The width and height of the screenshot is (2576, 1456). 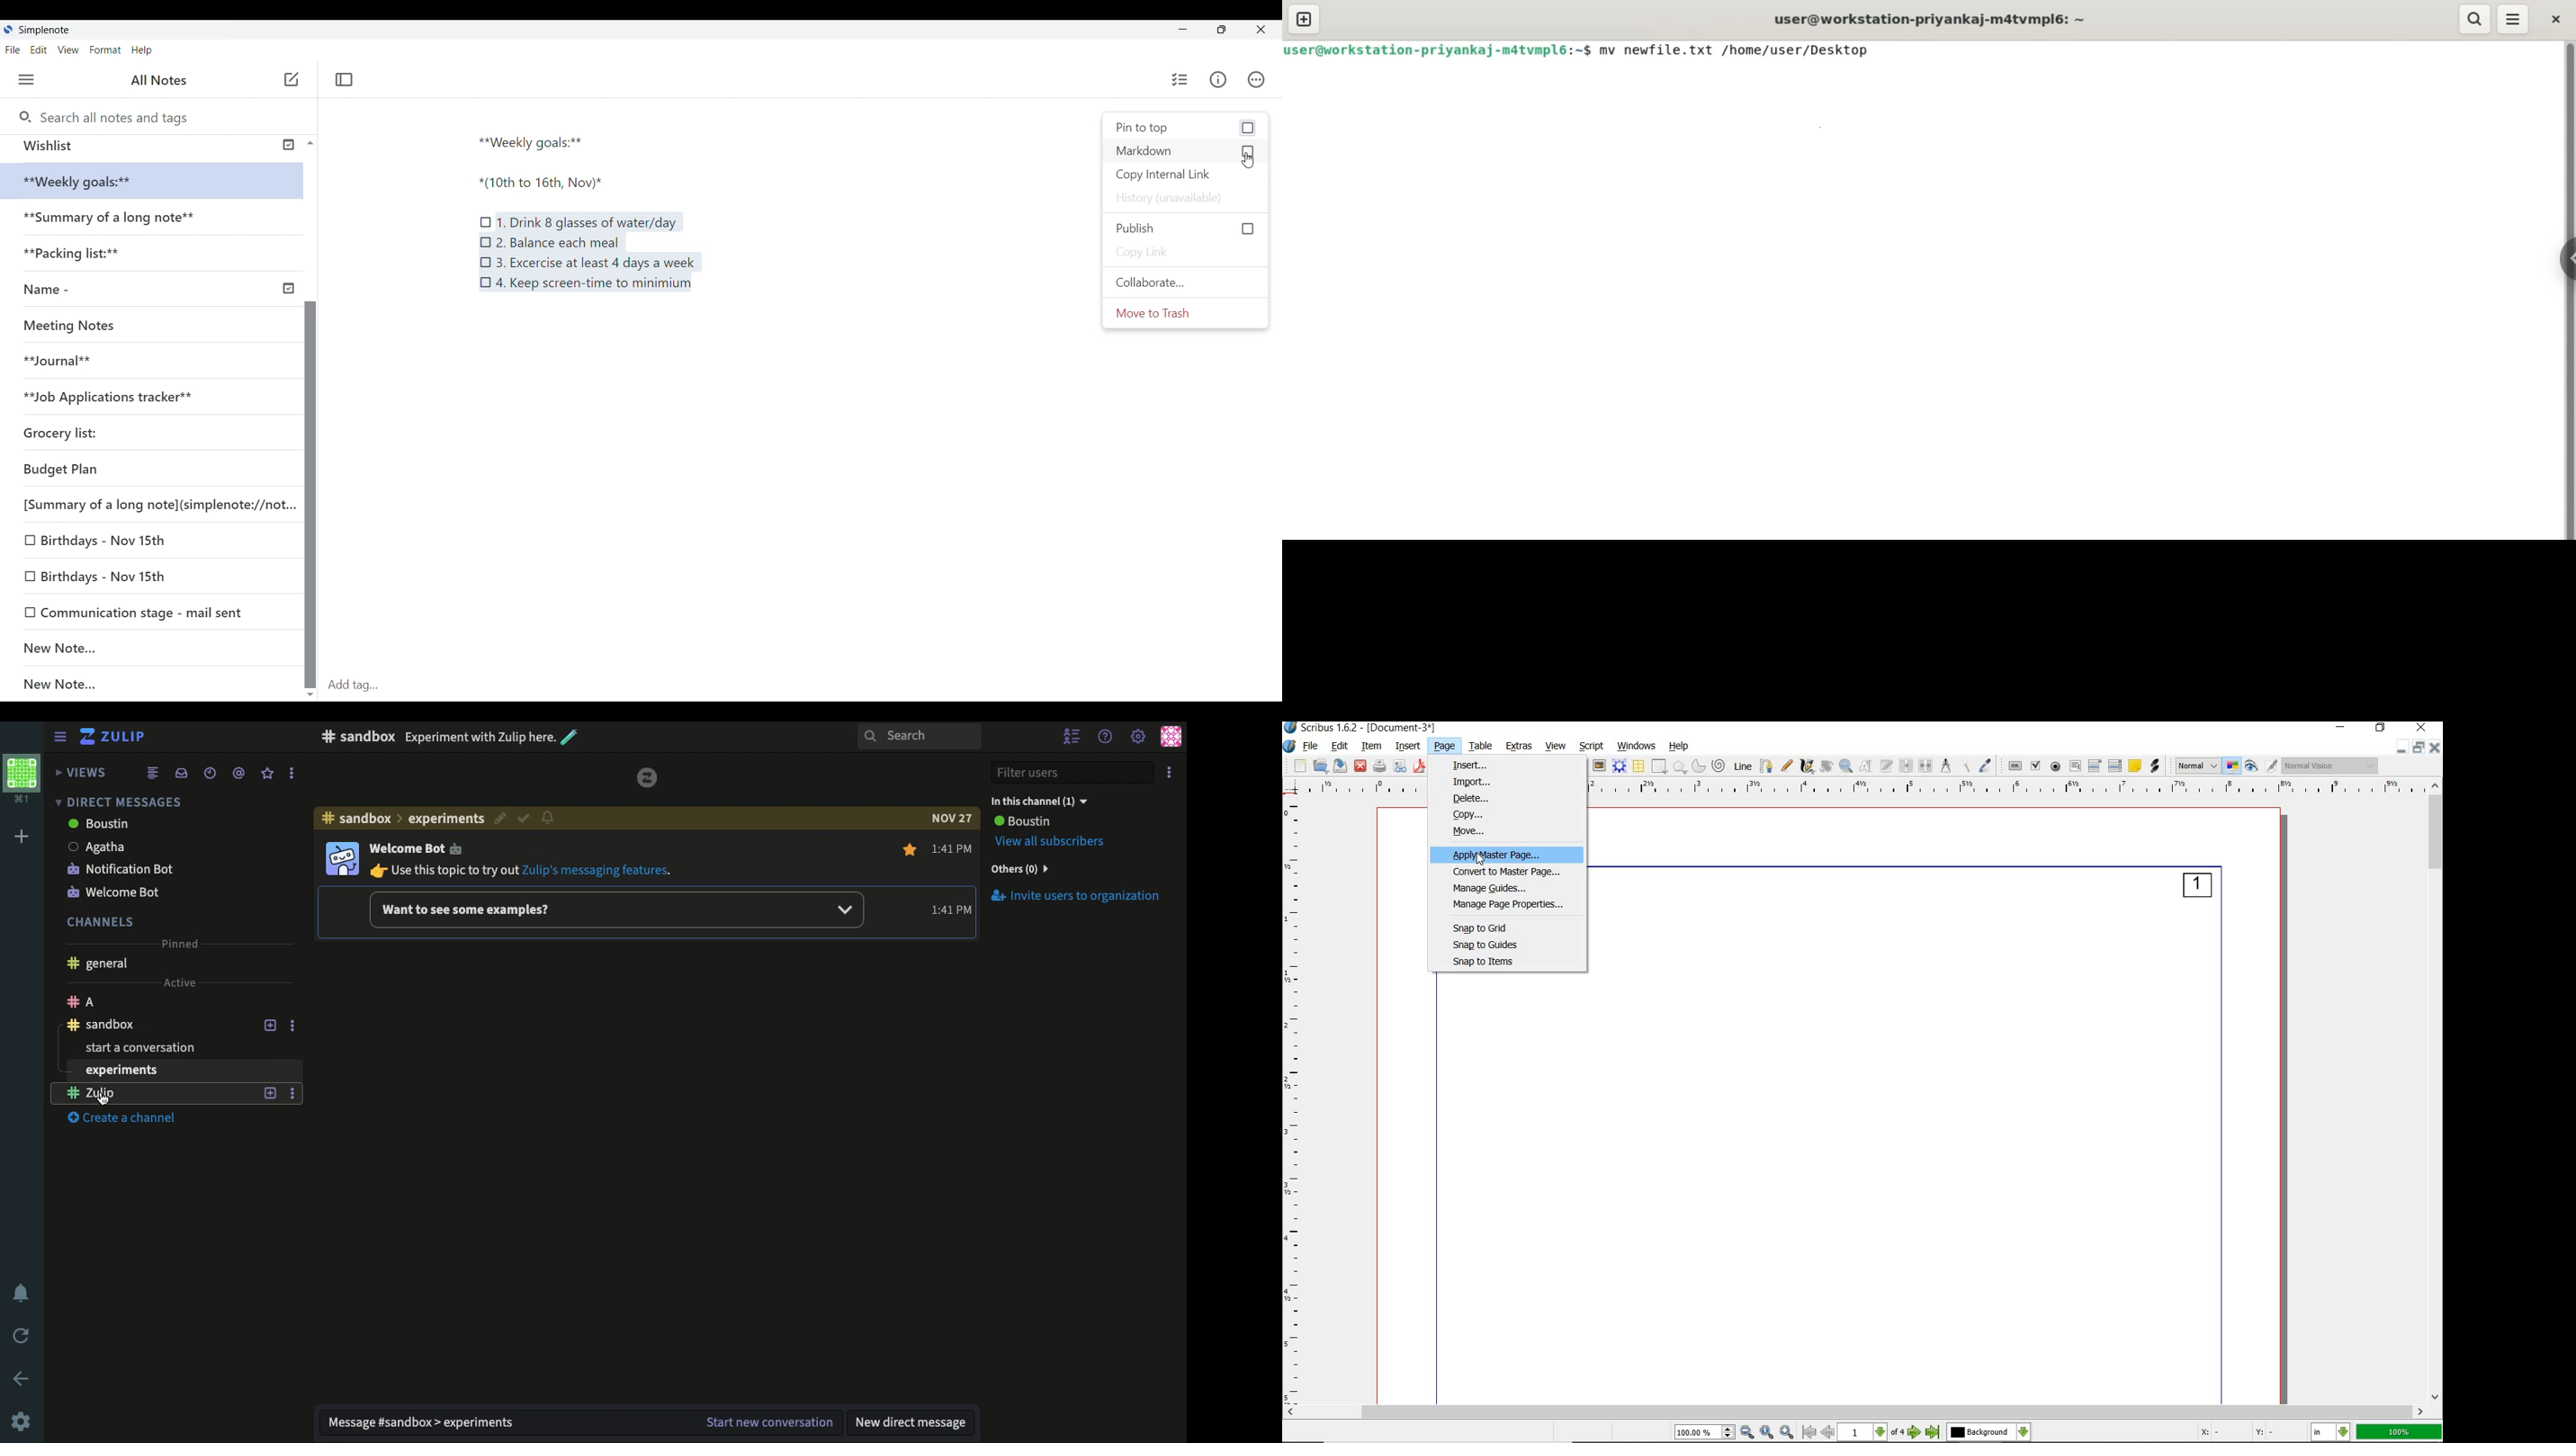 I want to click on Create a channel, so click(x=130, y=1119).